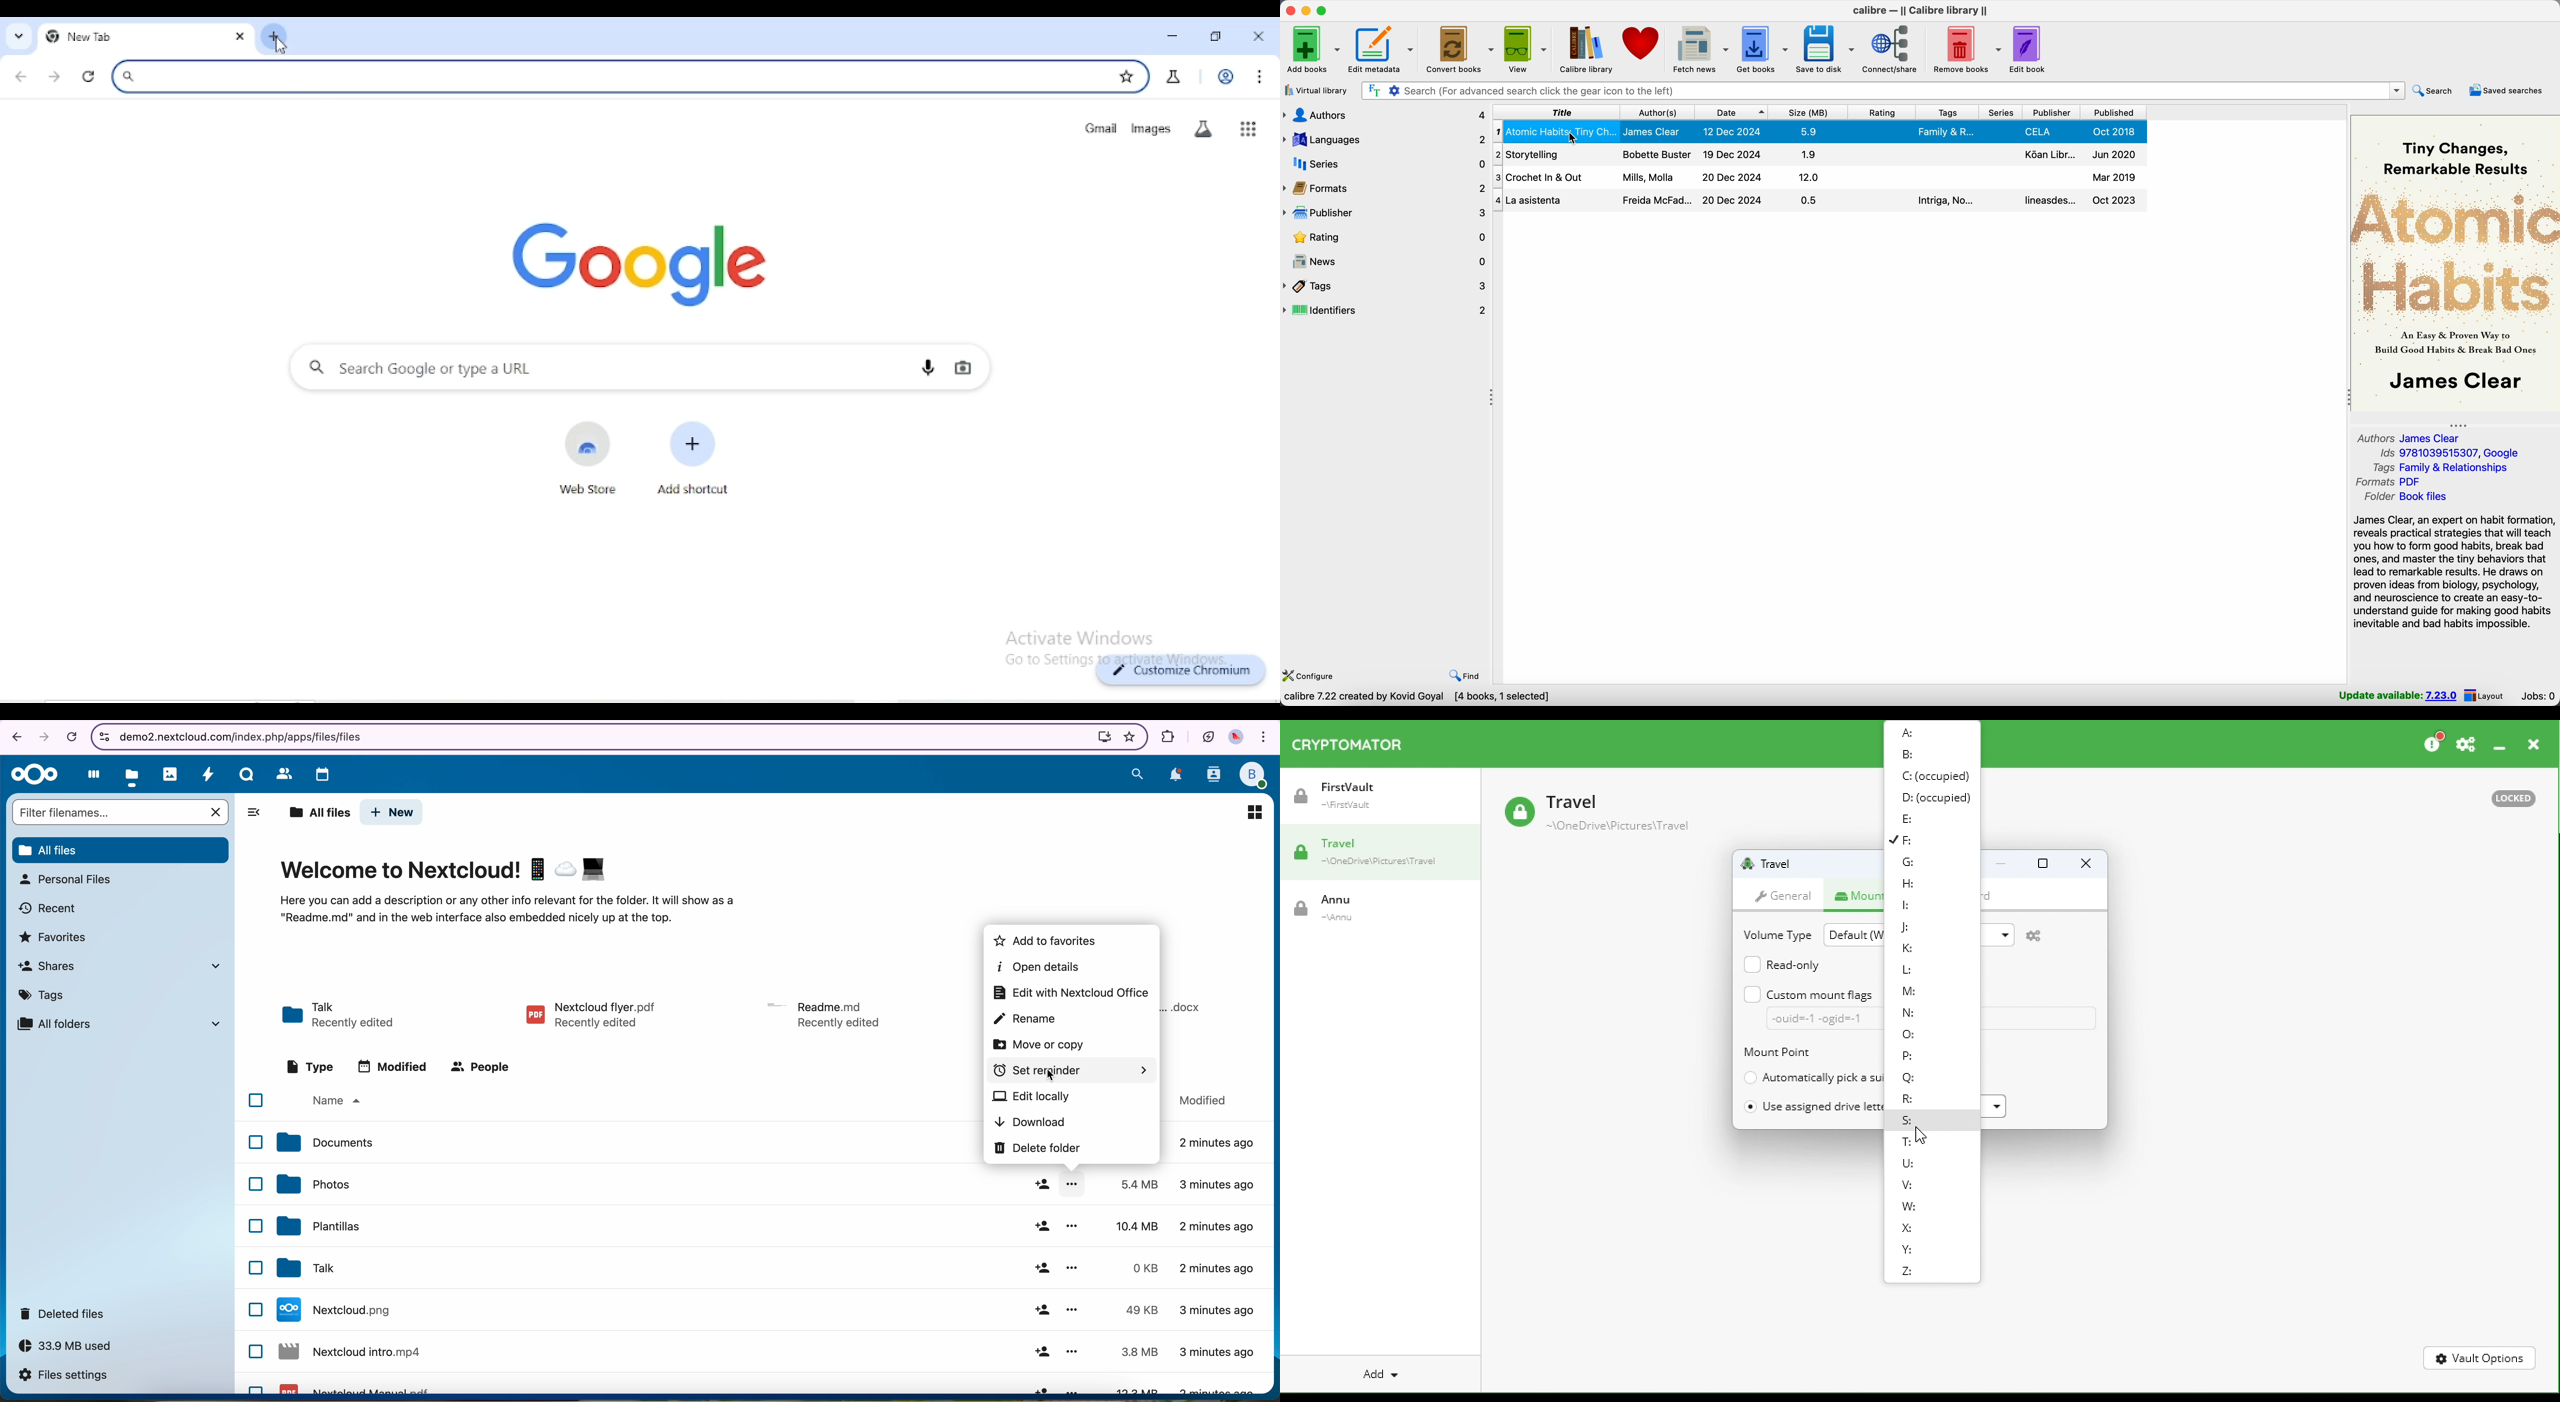 The width and height of the screenshot is (2576, 1428). What do you see at coordinates (1237, 739) in the screenshot?
I see `profile picture` at bounding box center [1237, 739].